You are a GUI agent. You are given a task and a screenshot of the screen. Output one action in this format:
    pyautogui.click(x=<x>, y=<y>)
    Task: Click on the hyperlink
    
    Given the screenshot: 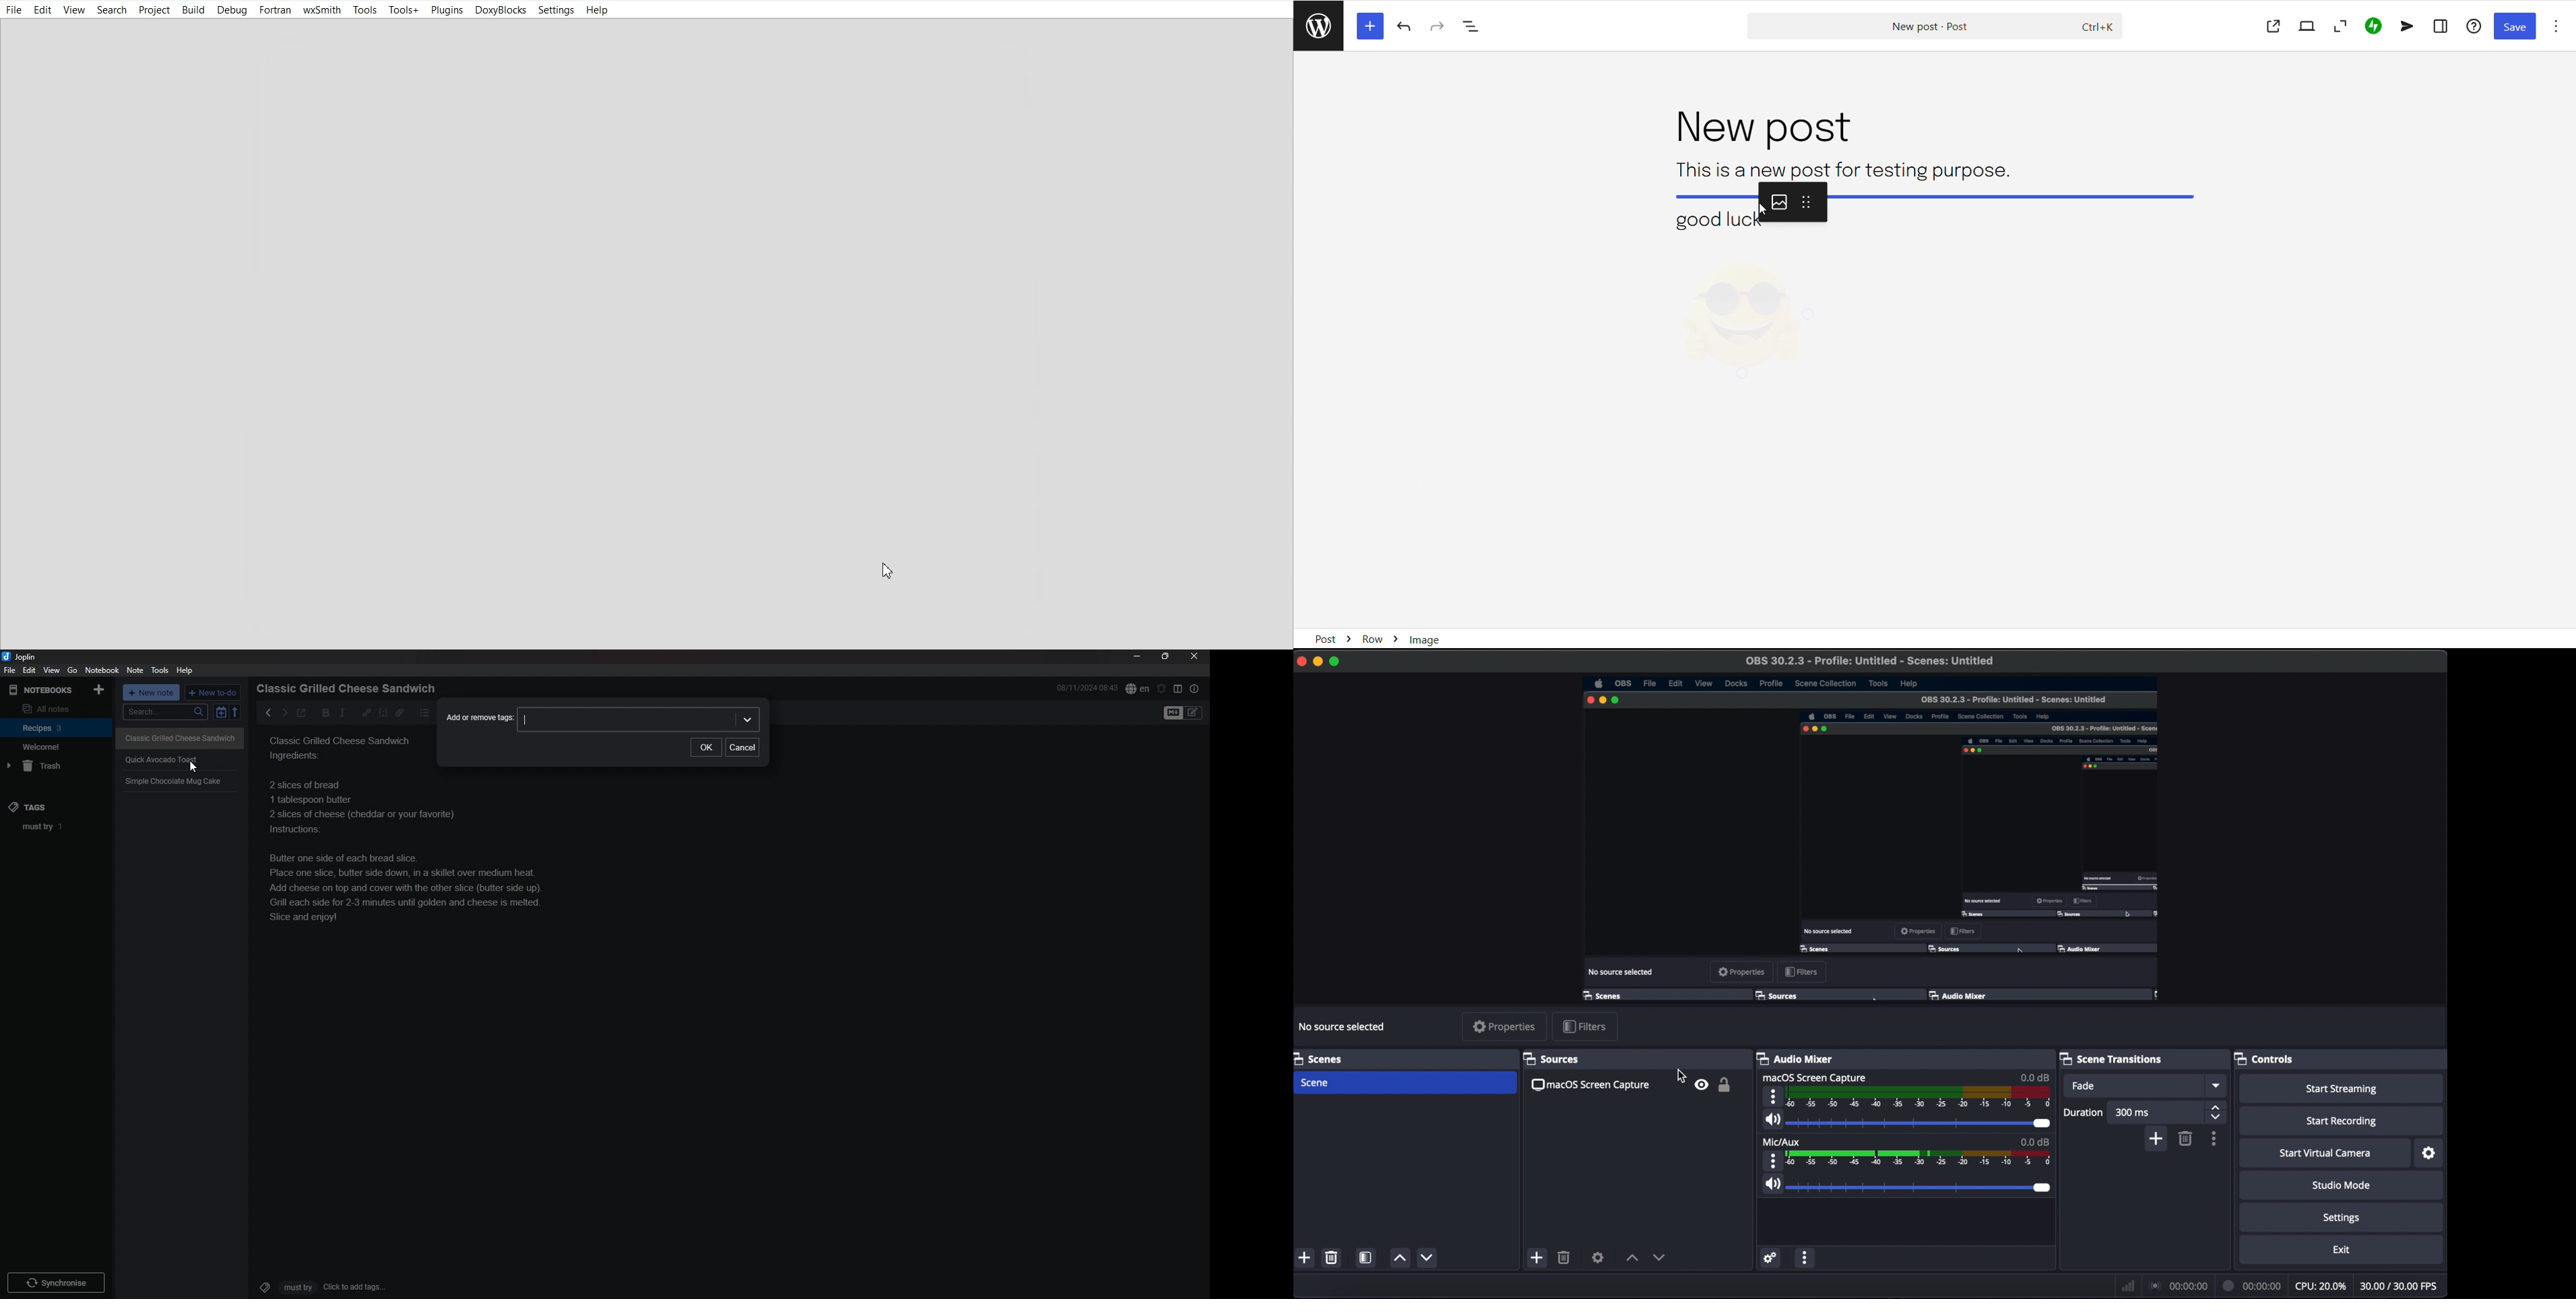 What is the action you would take?
    pyautogui.click(x=367, y=712)
    